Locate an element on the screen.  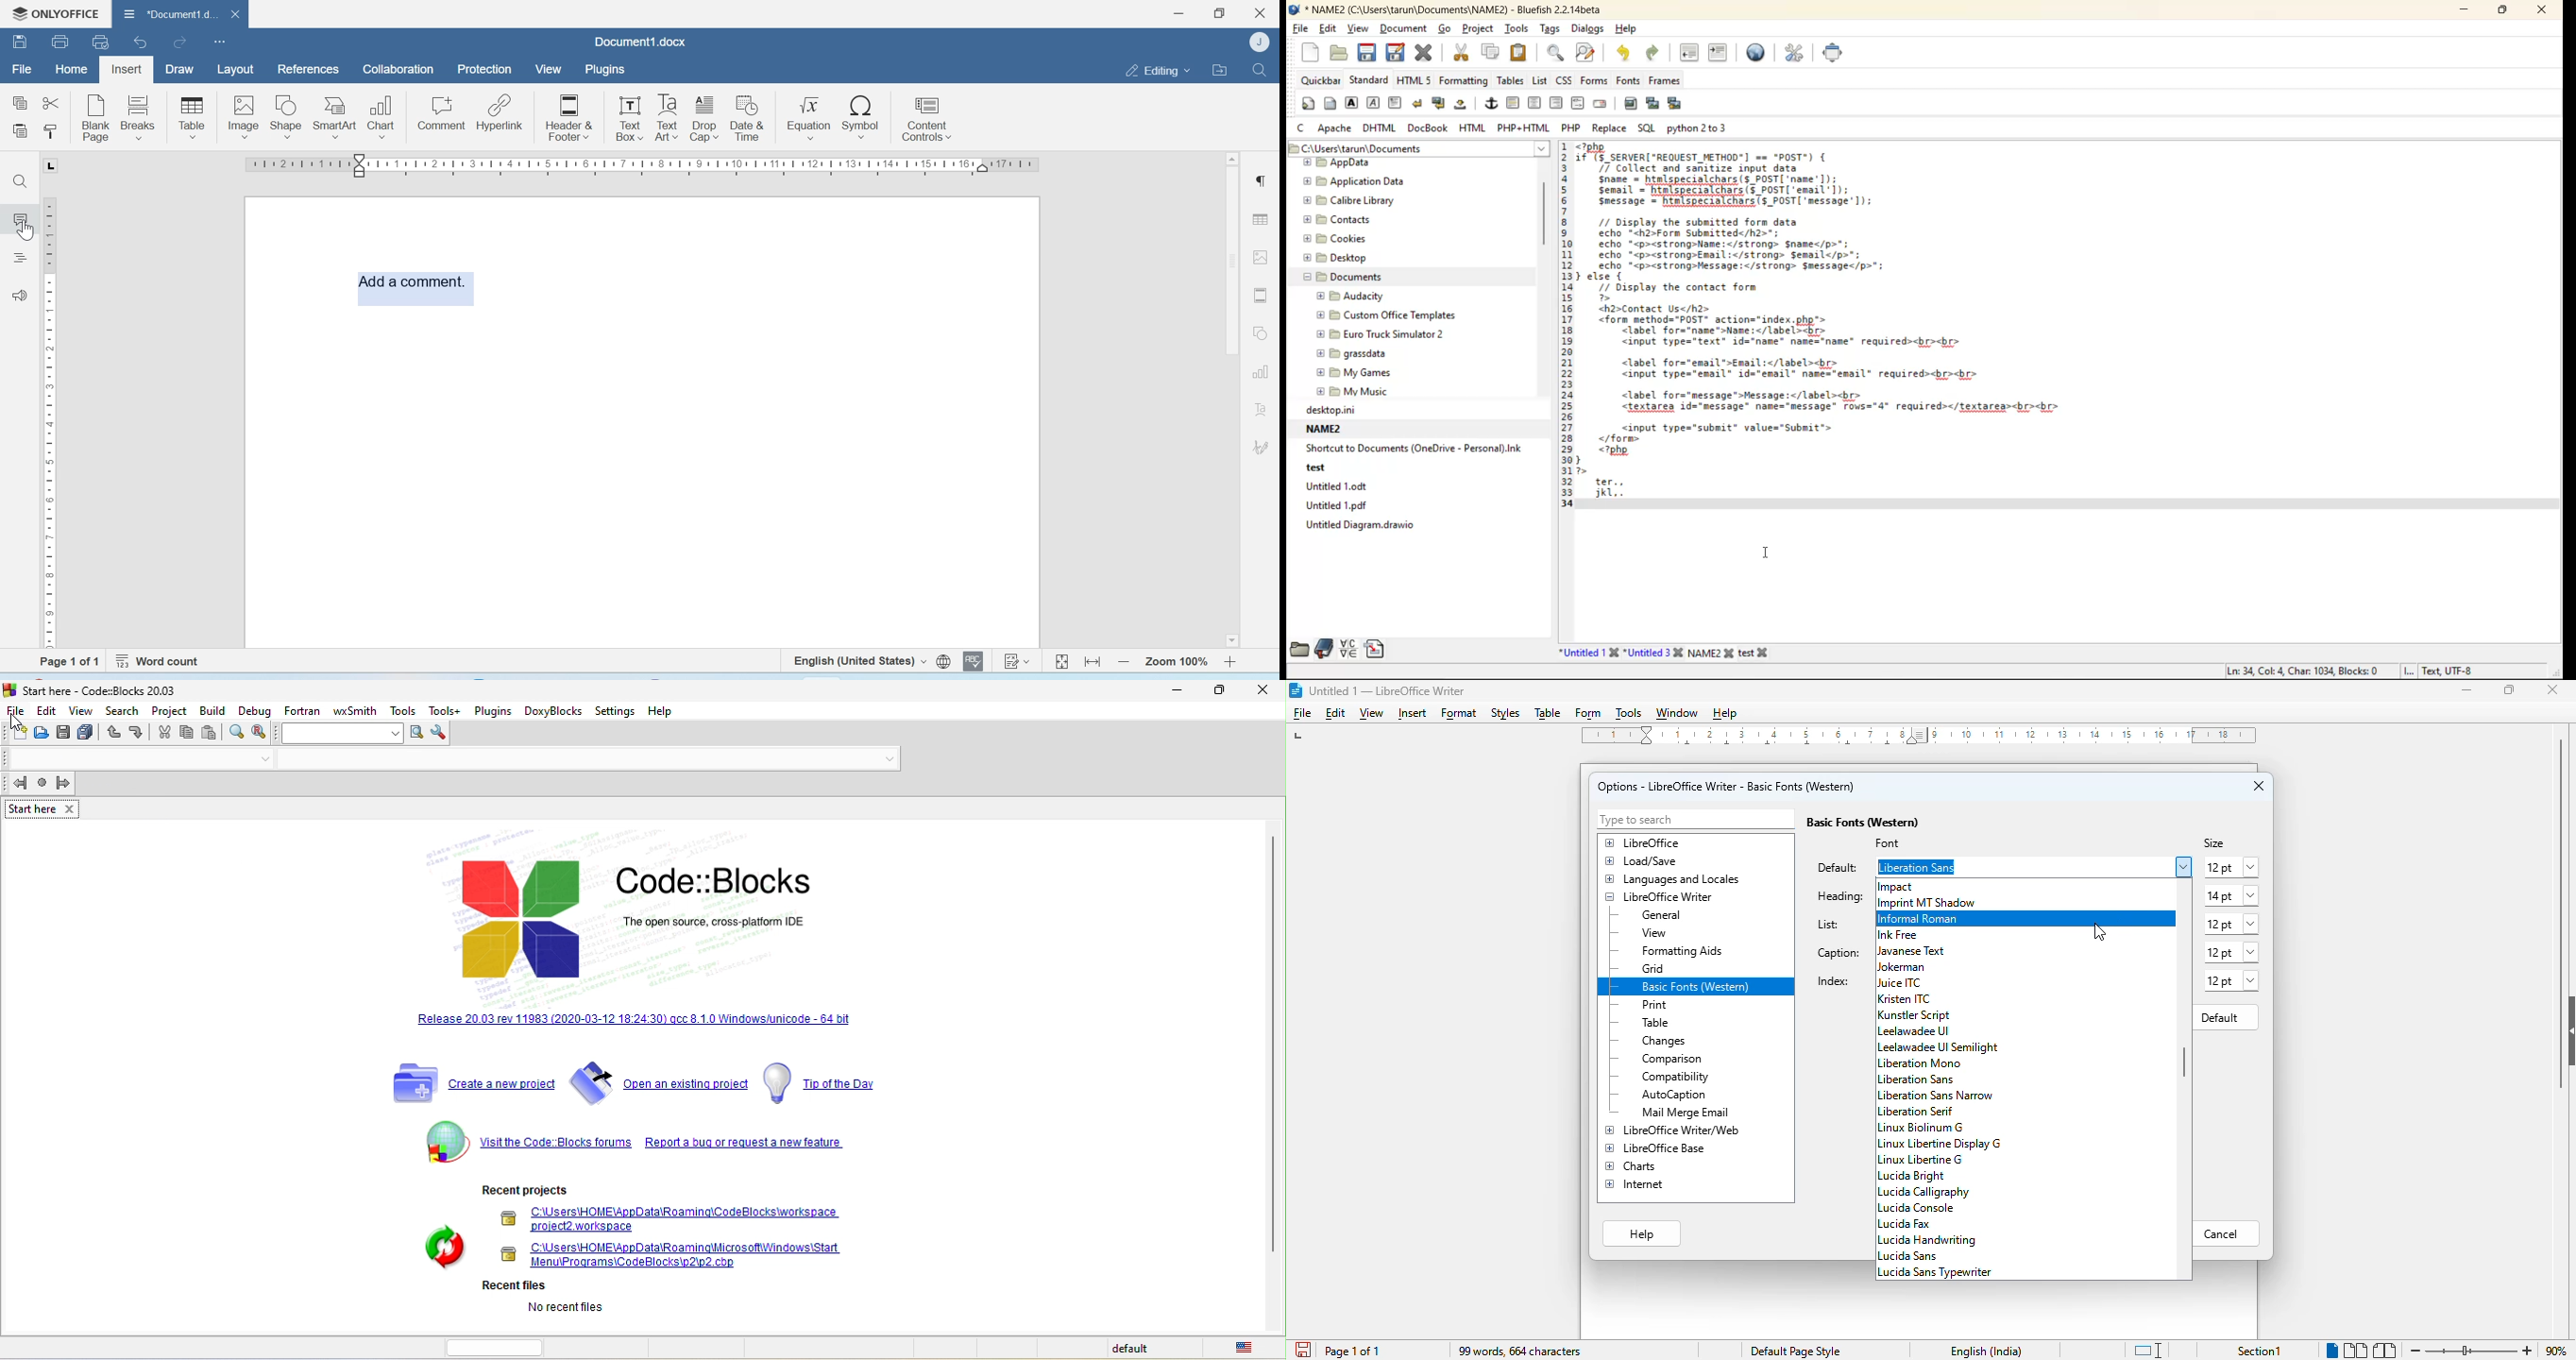
close is located at coordinates (2259, 787).